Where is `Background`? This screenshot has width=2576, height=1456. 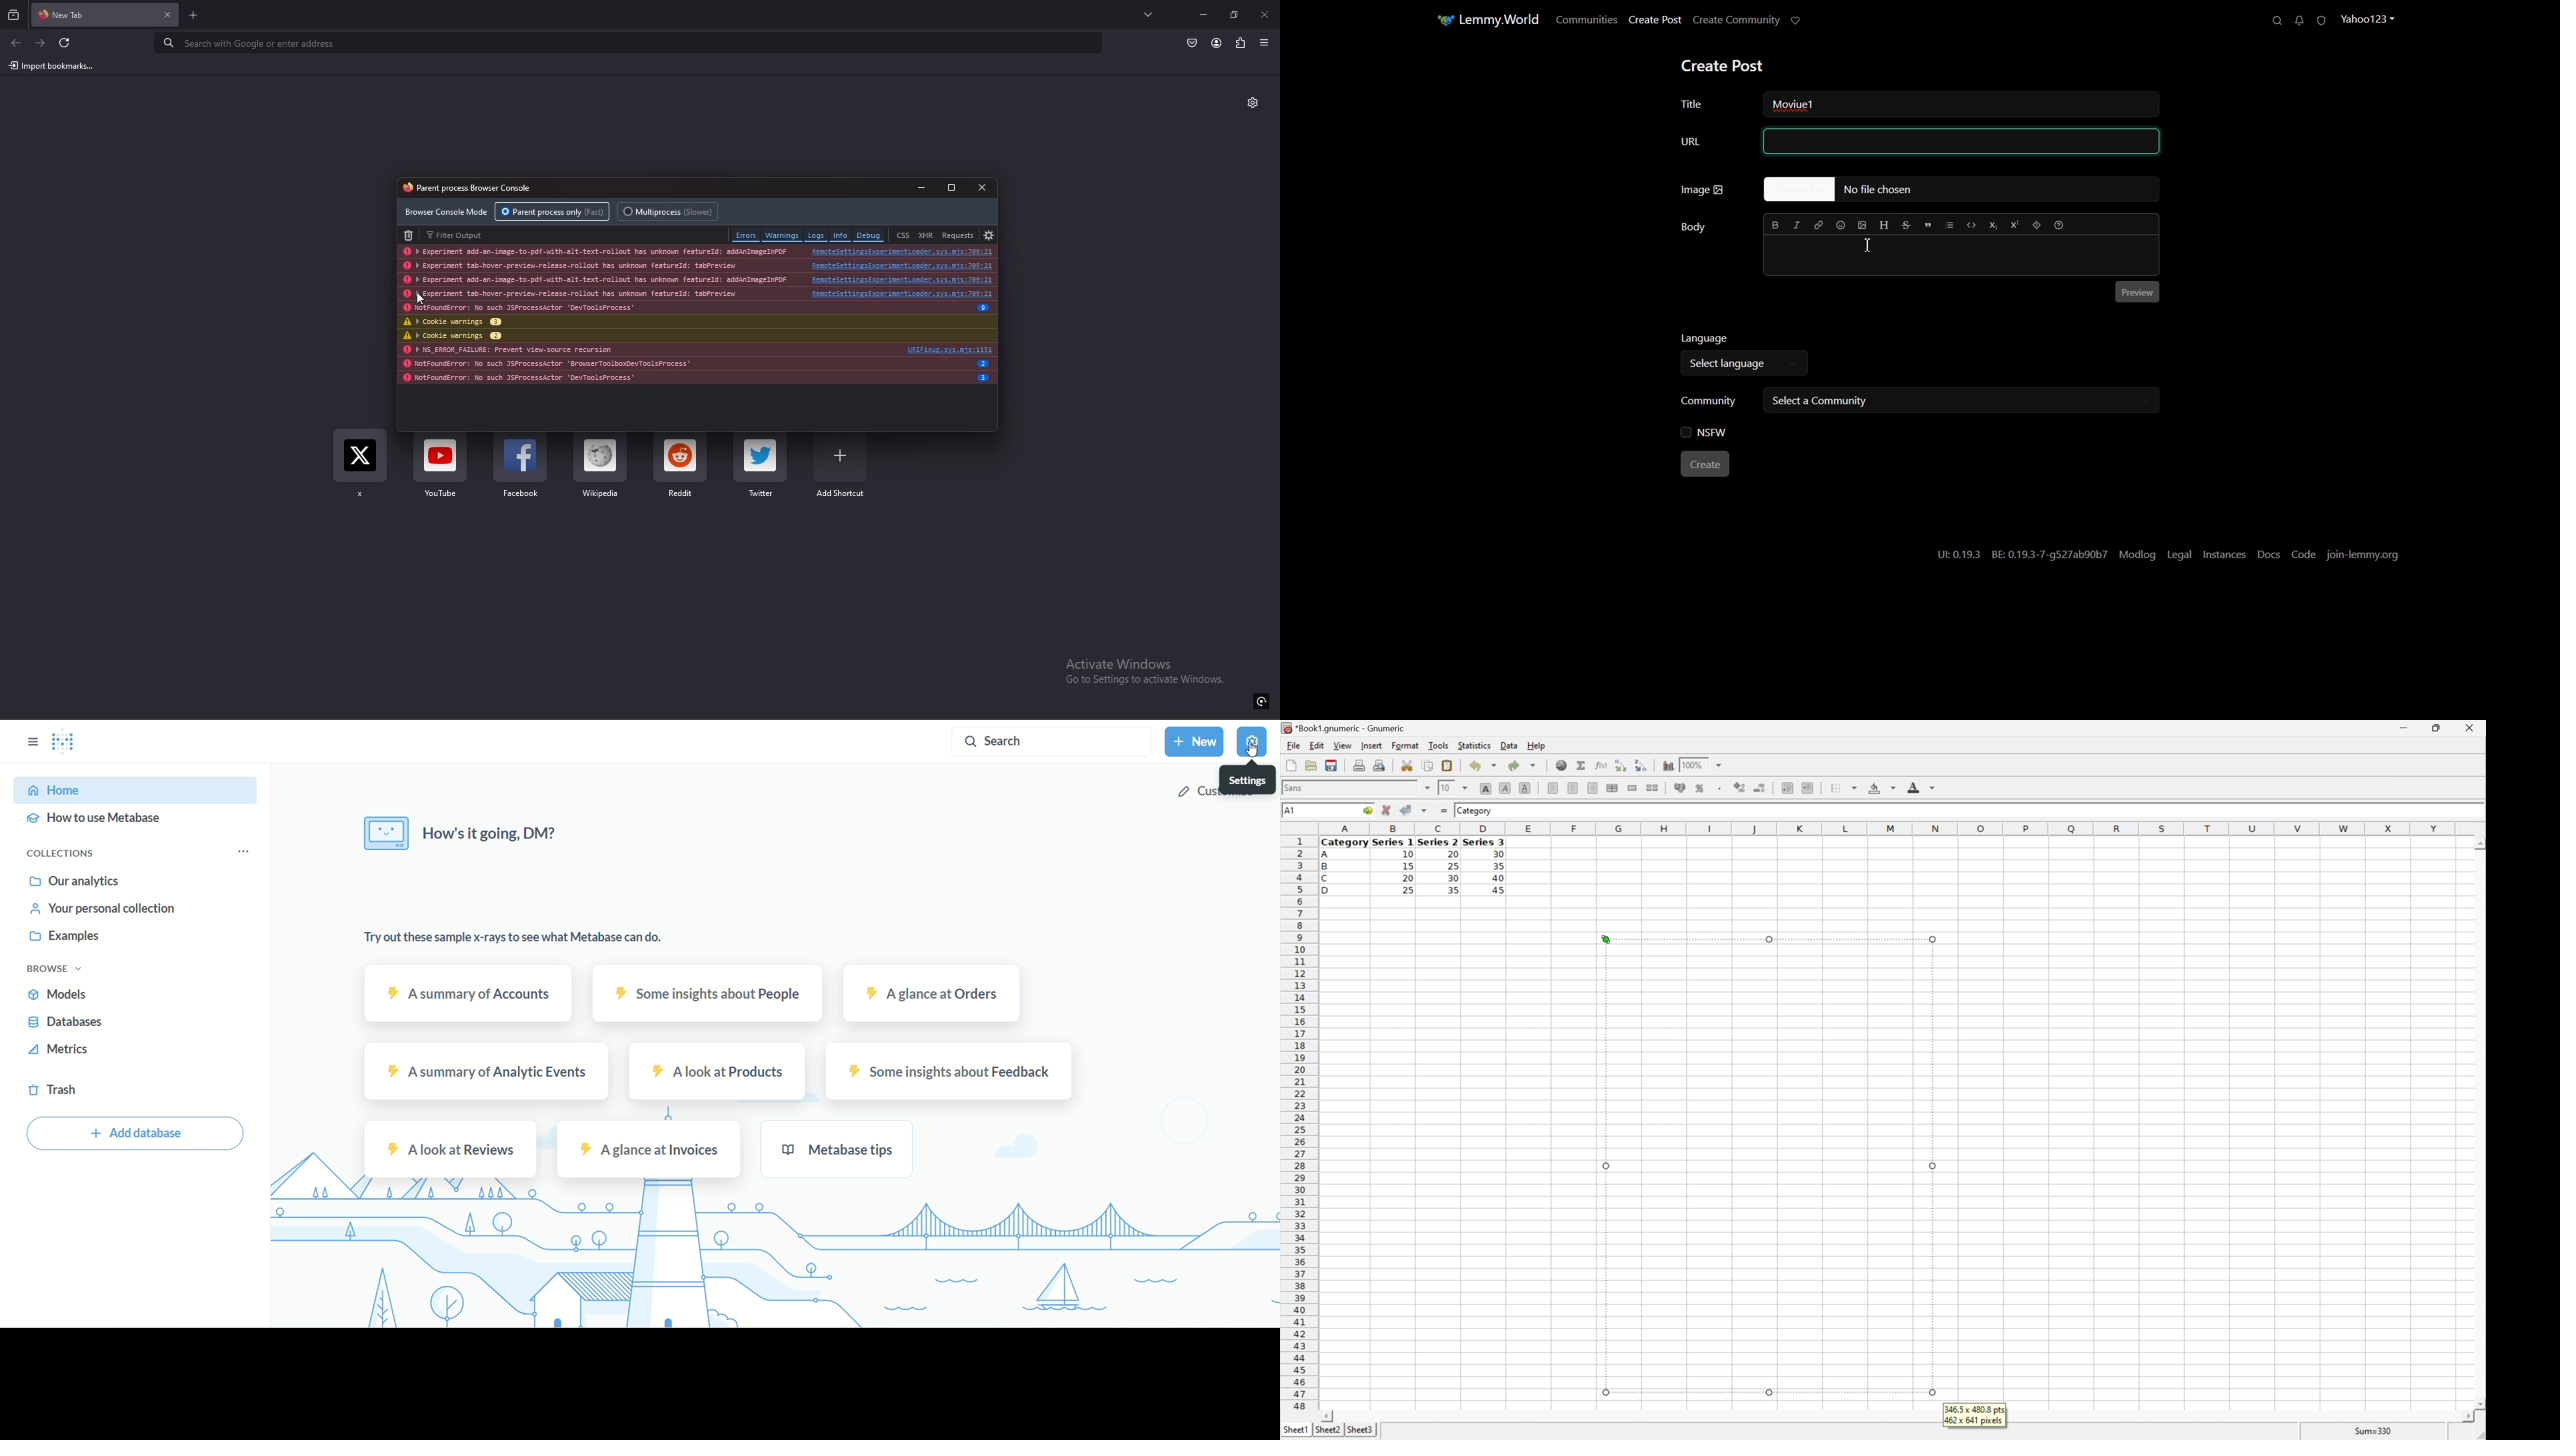 Background is located at coordinates (1881, 786).